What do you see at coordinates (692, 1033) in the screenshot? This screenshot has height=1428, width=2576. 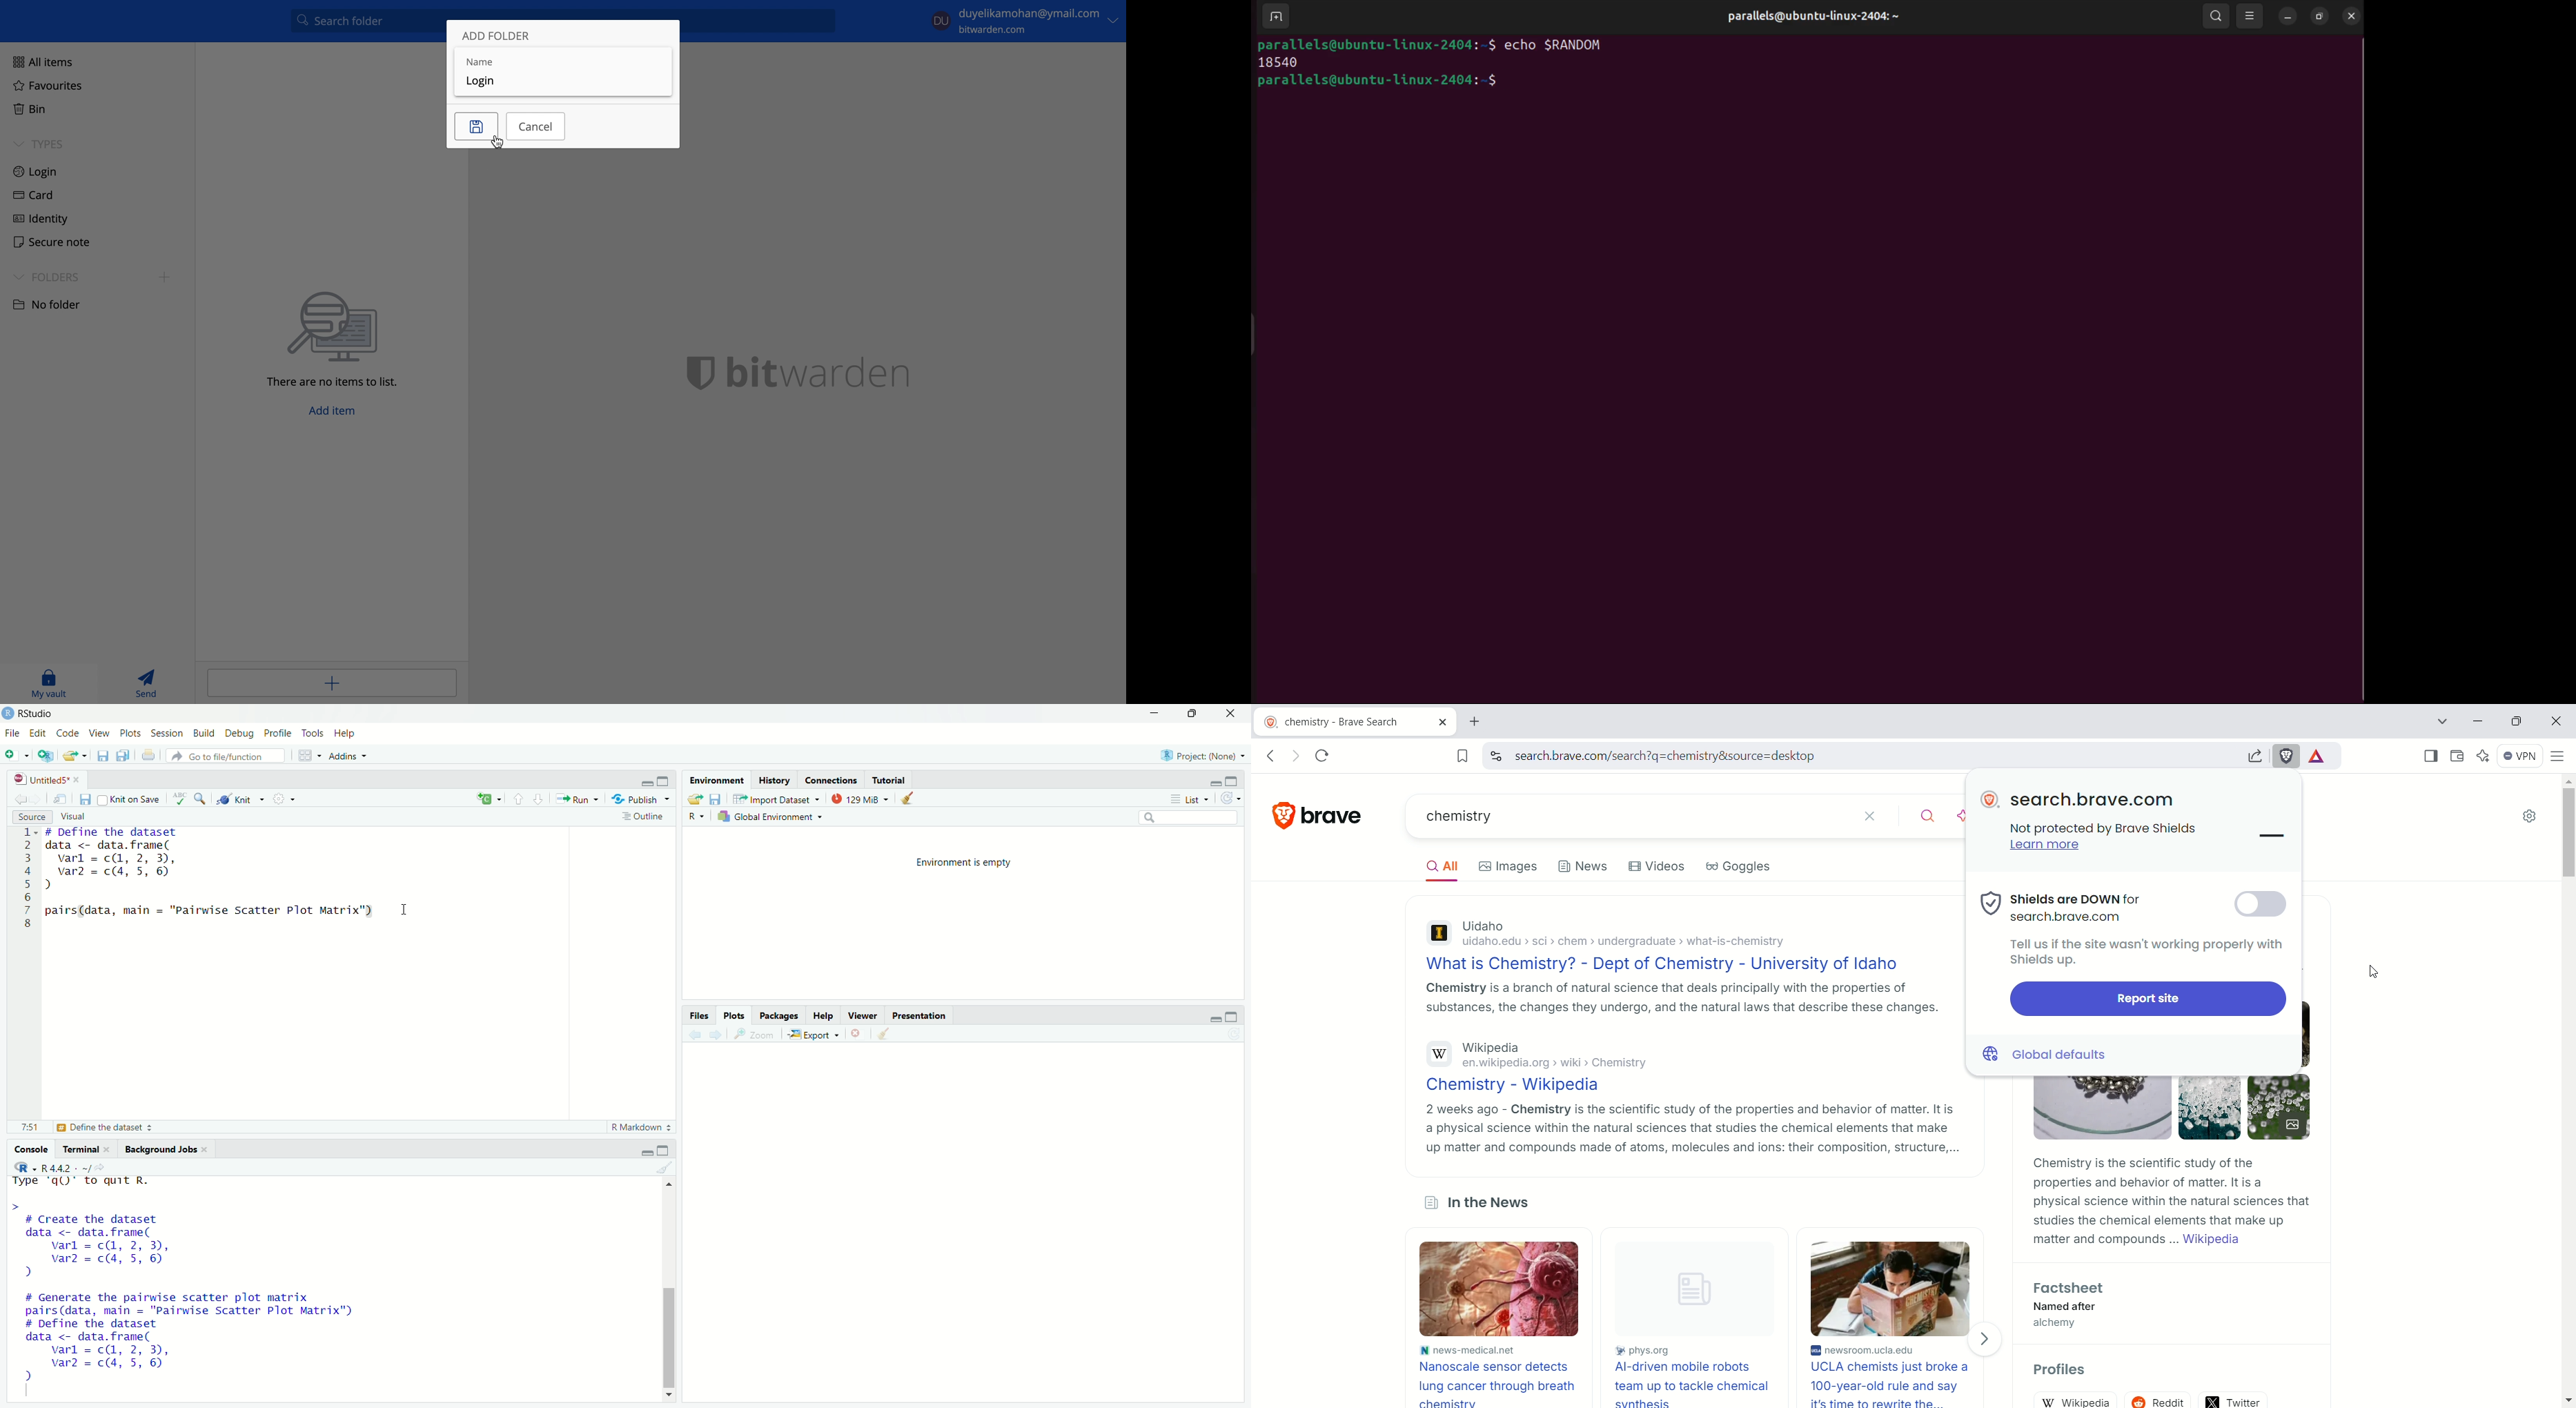 I see `Go back to the previous source location (Ctrl + F9)` at bounding box center [692, 1033].